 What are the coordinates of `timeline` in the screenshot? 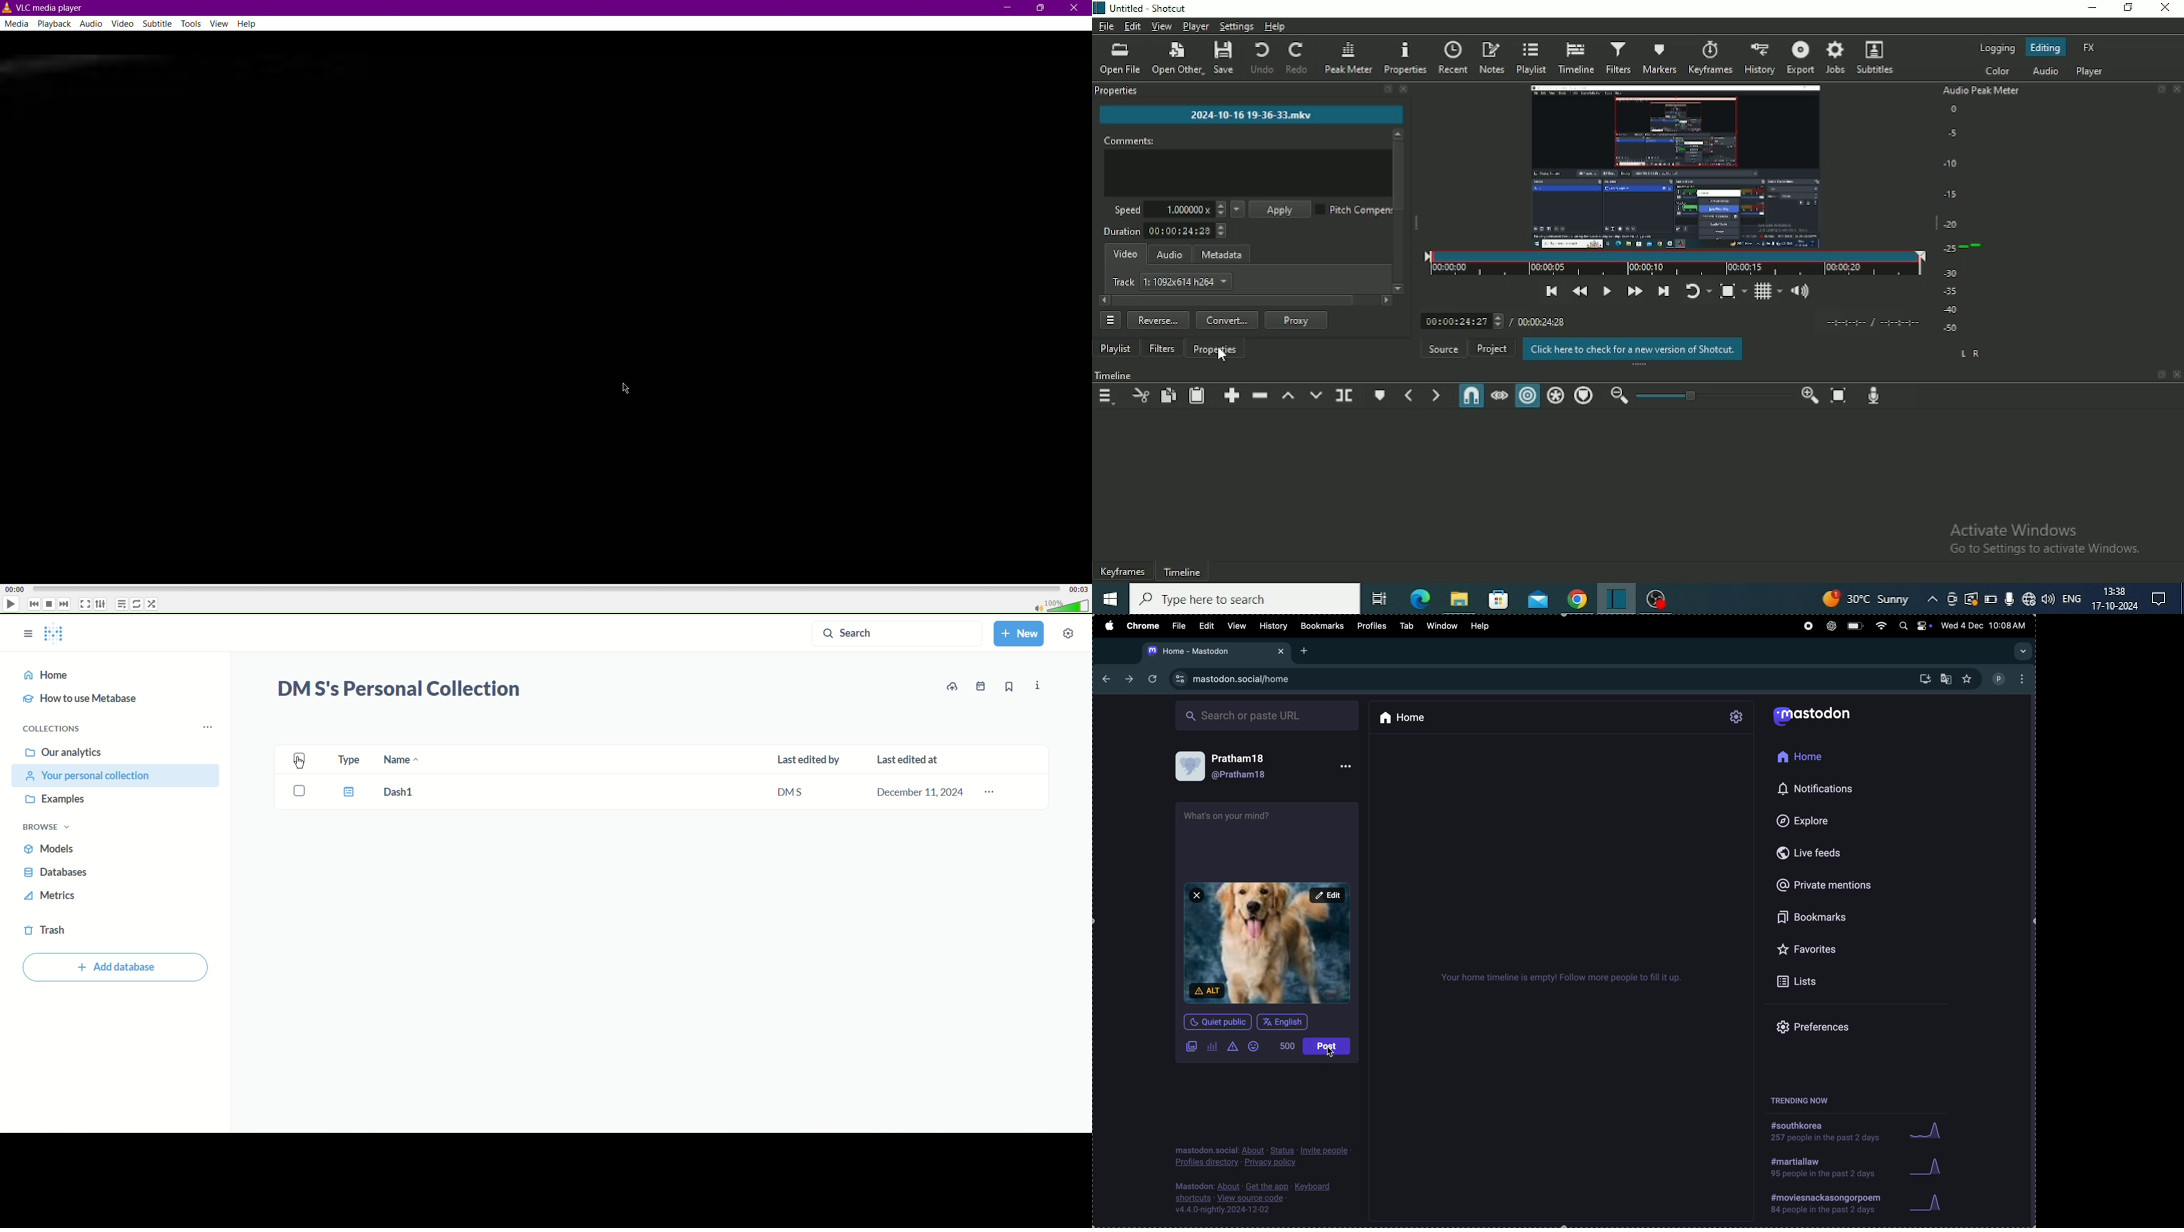 It's located at (547, 589).